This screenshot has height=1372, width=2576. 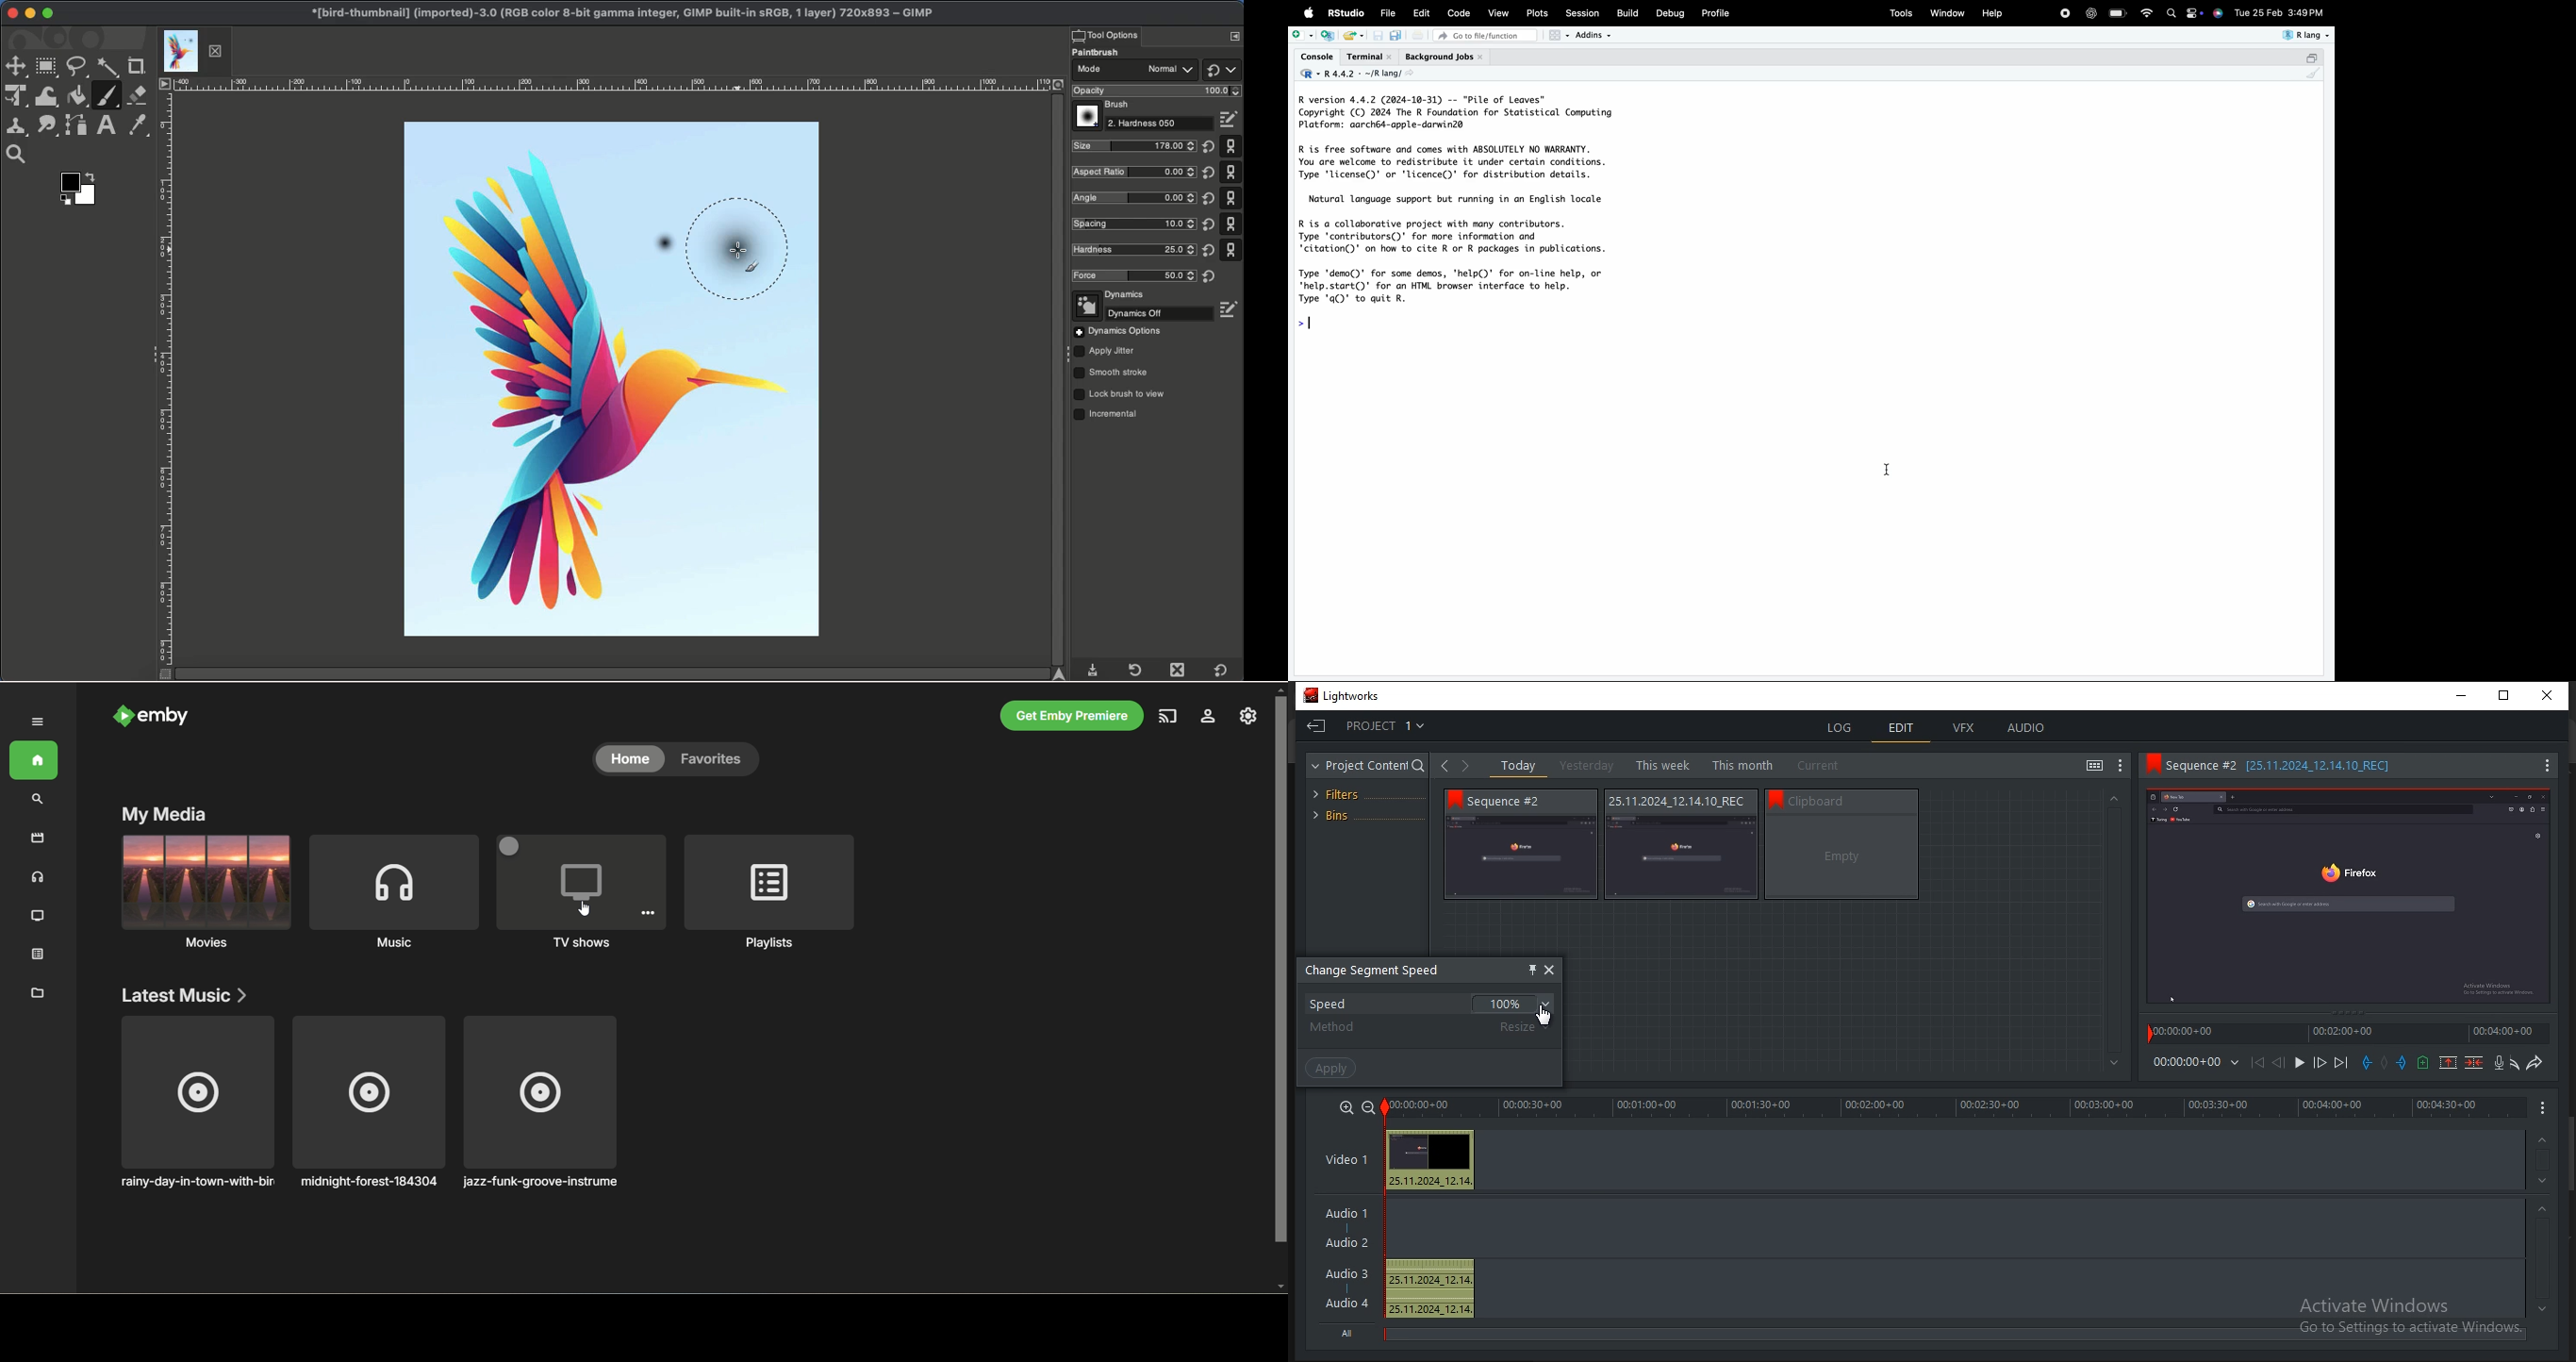 What do you see at coordinates (1346, 74) in the screenshot?
I see `R4.4.2 - ~` at bounding box center [1346, 74].